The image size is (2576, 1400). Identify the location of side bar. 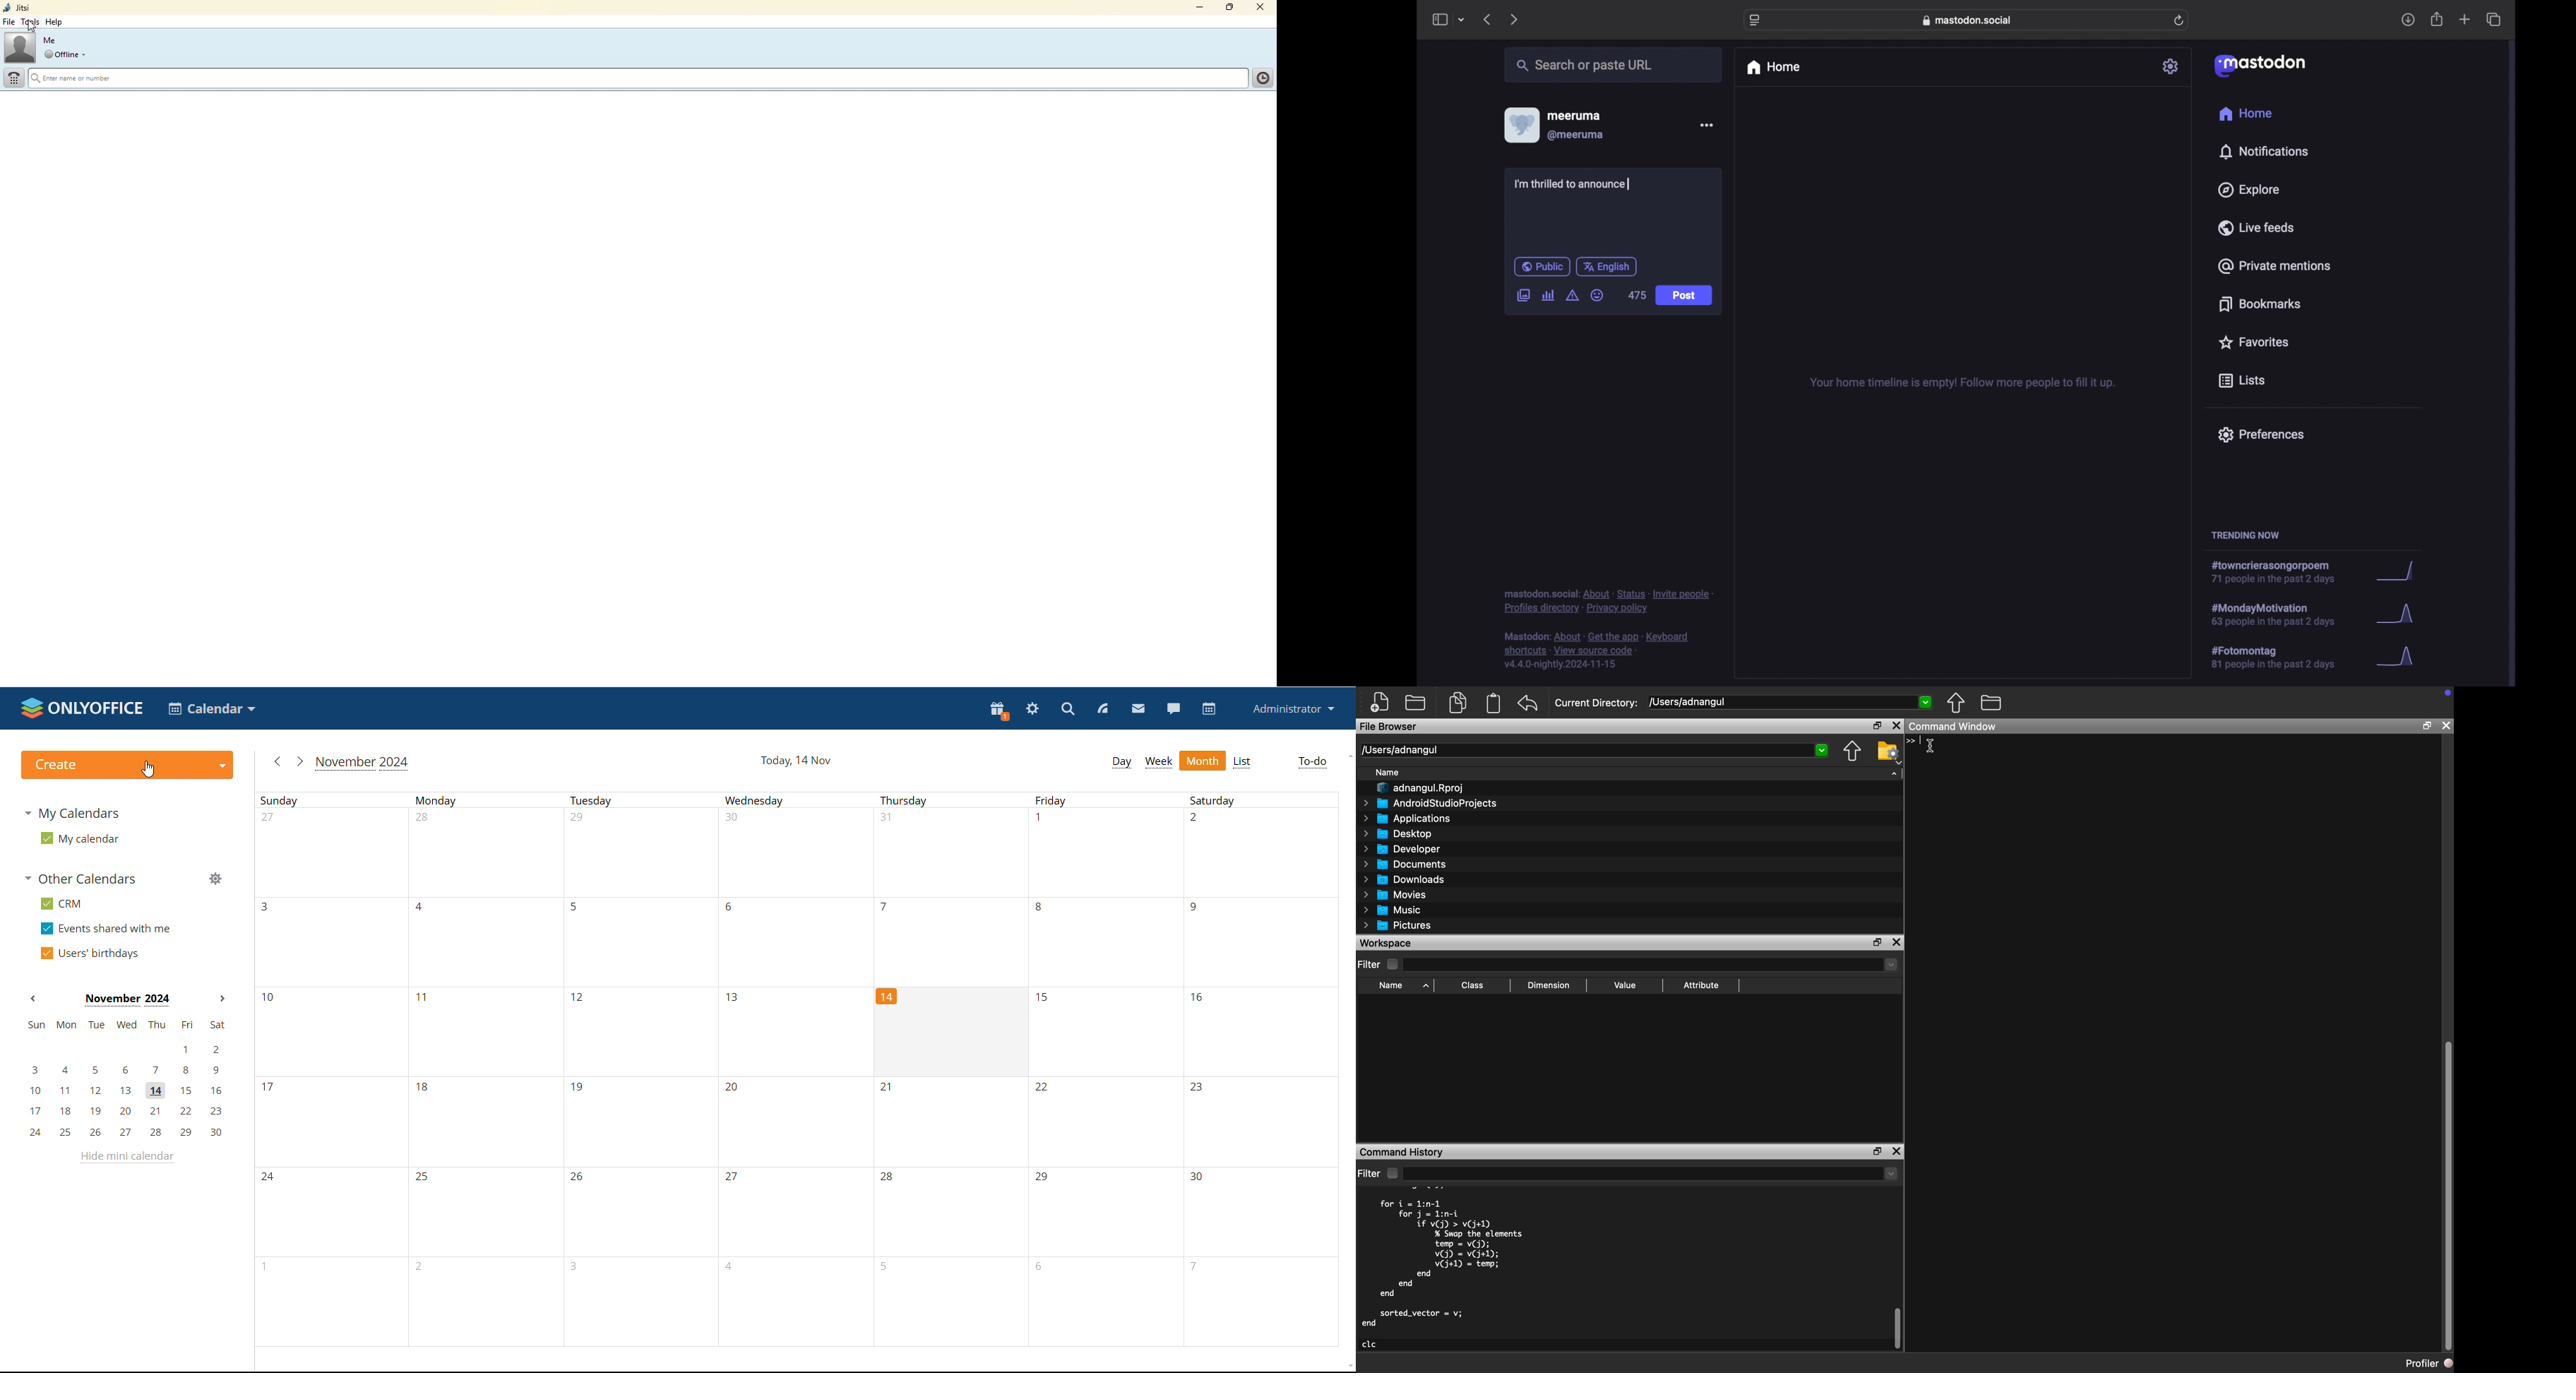
(1439, 19).